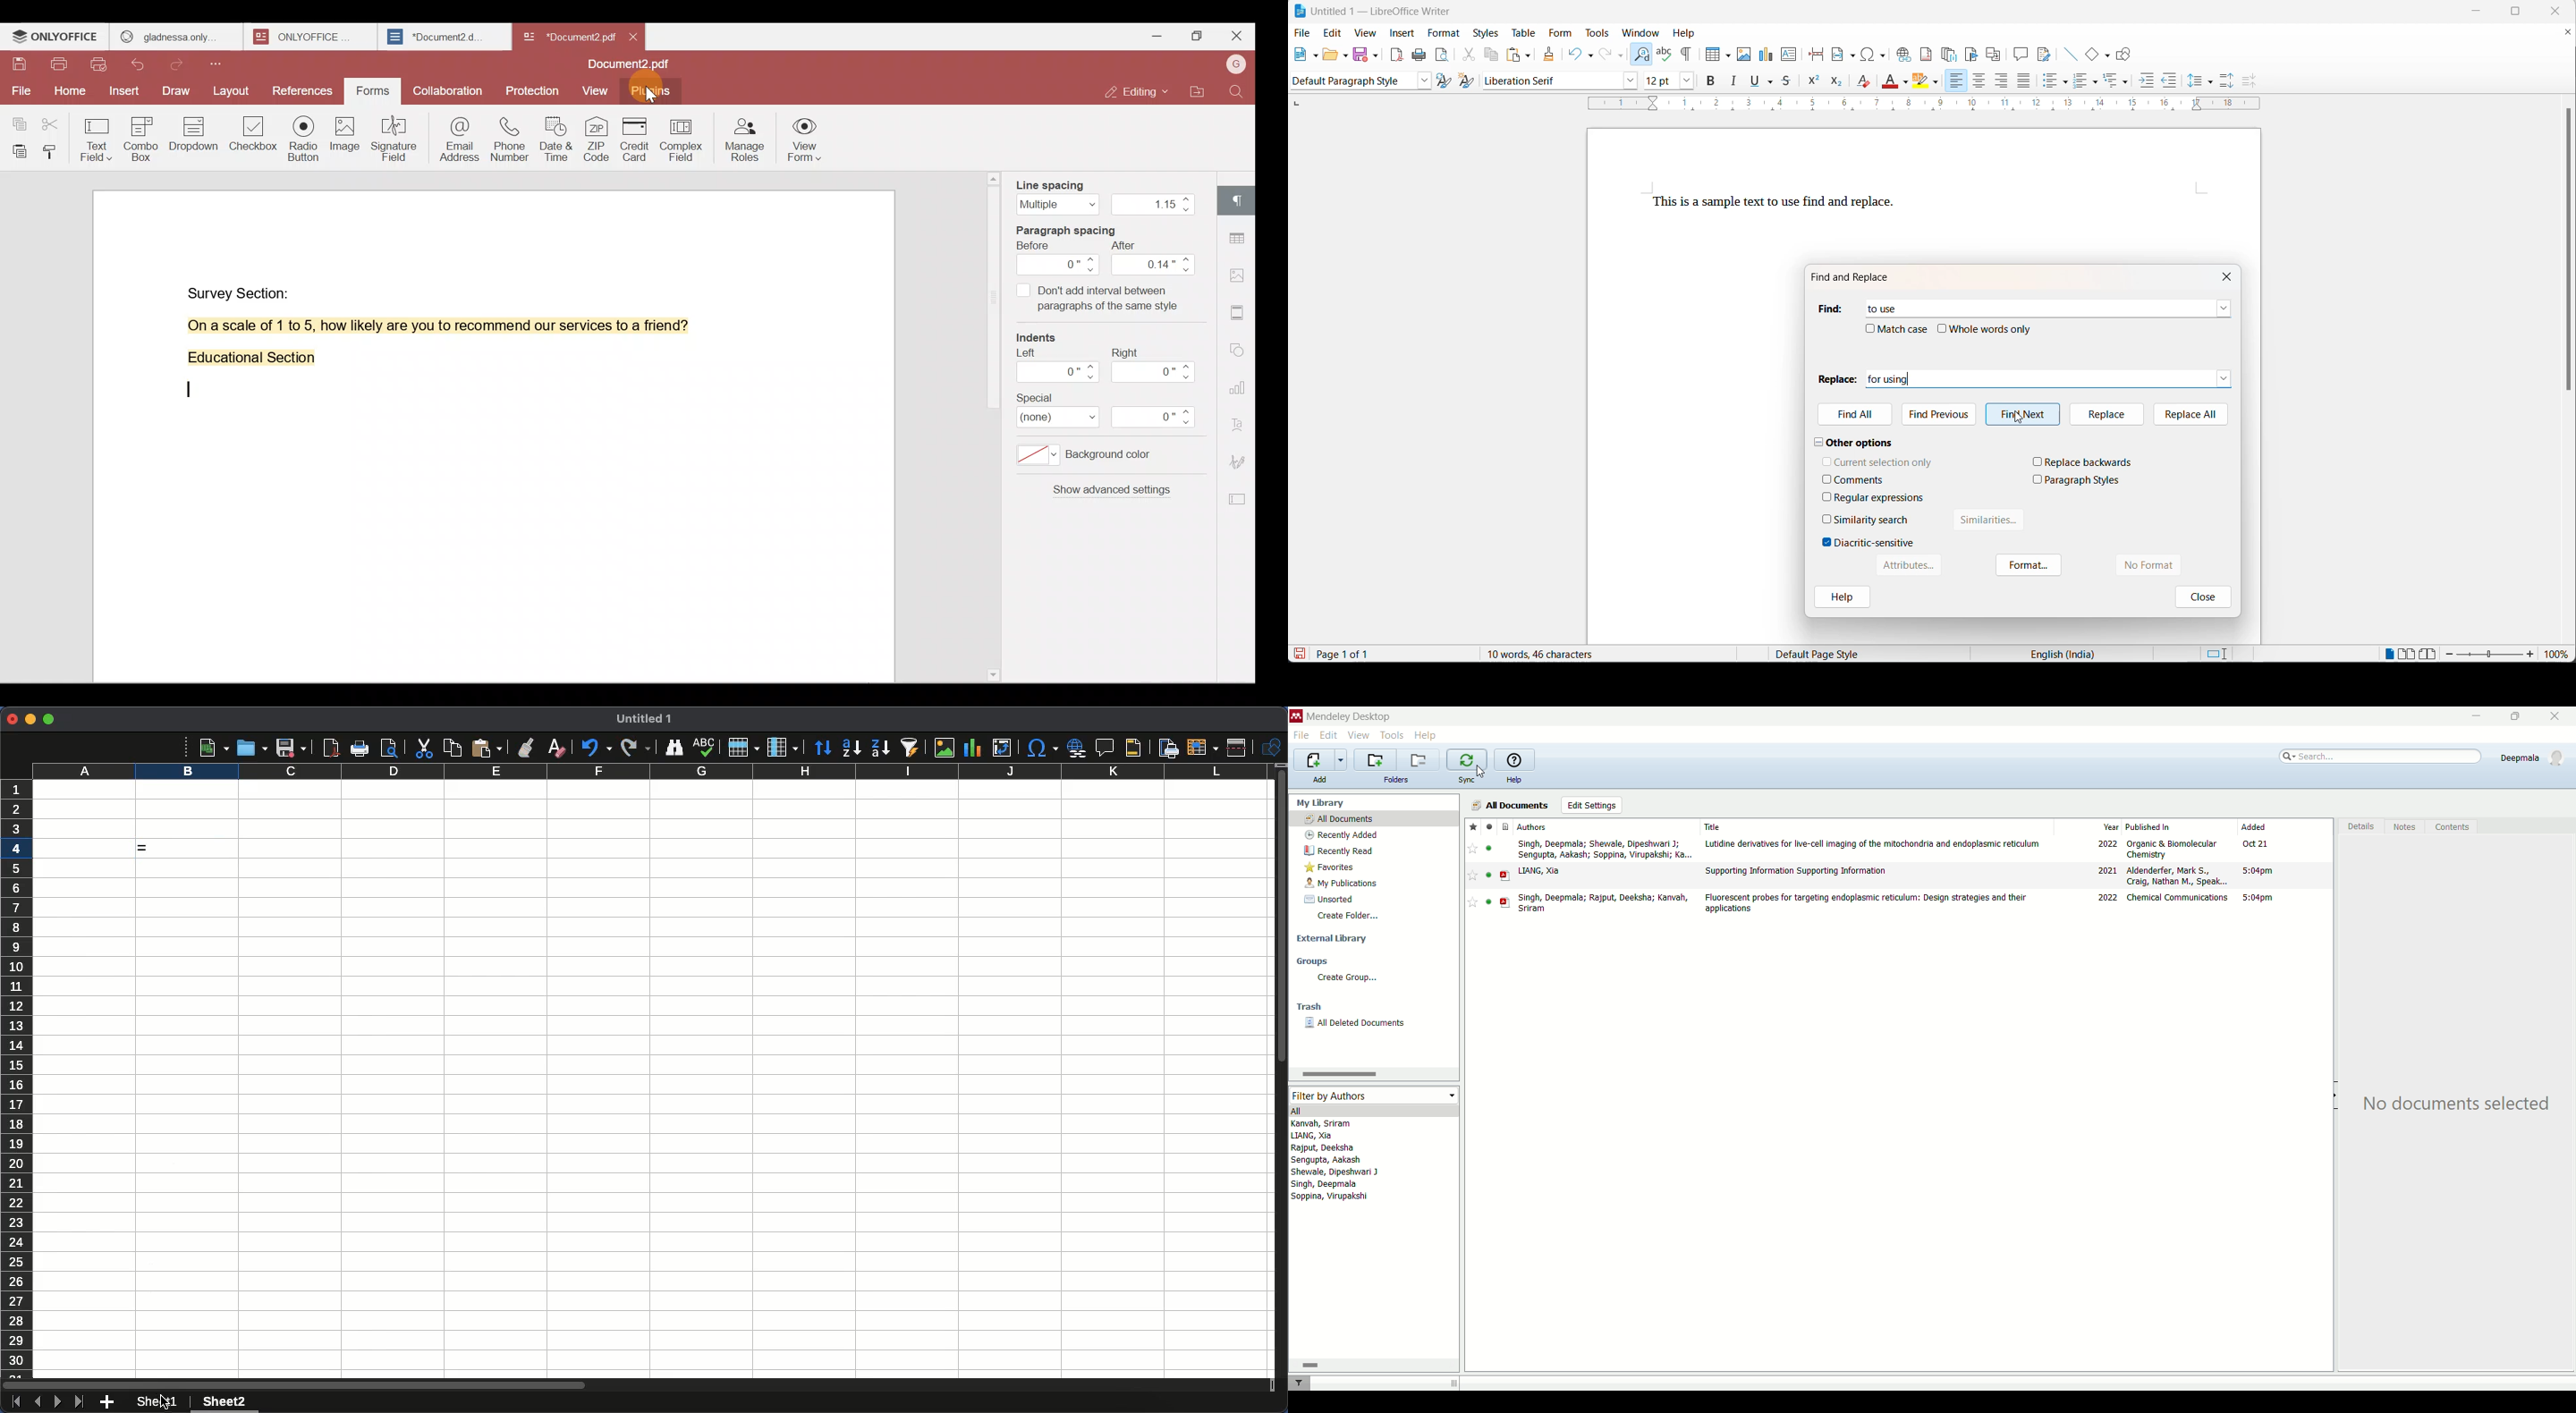 This screenshot has height=1428, width=2576. Describe the element at coordinates (1096, 459) in the screenshot. I see `Background color` at that location.